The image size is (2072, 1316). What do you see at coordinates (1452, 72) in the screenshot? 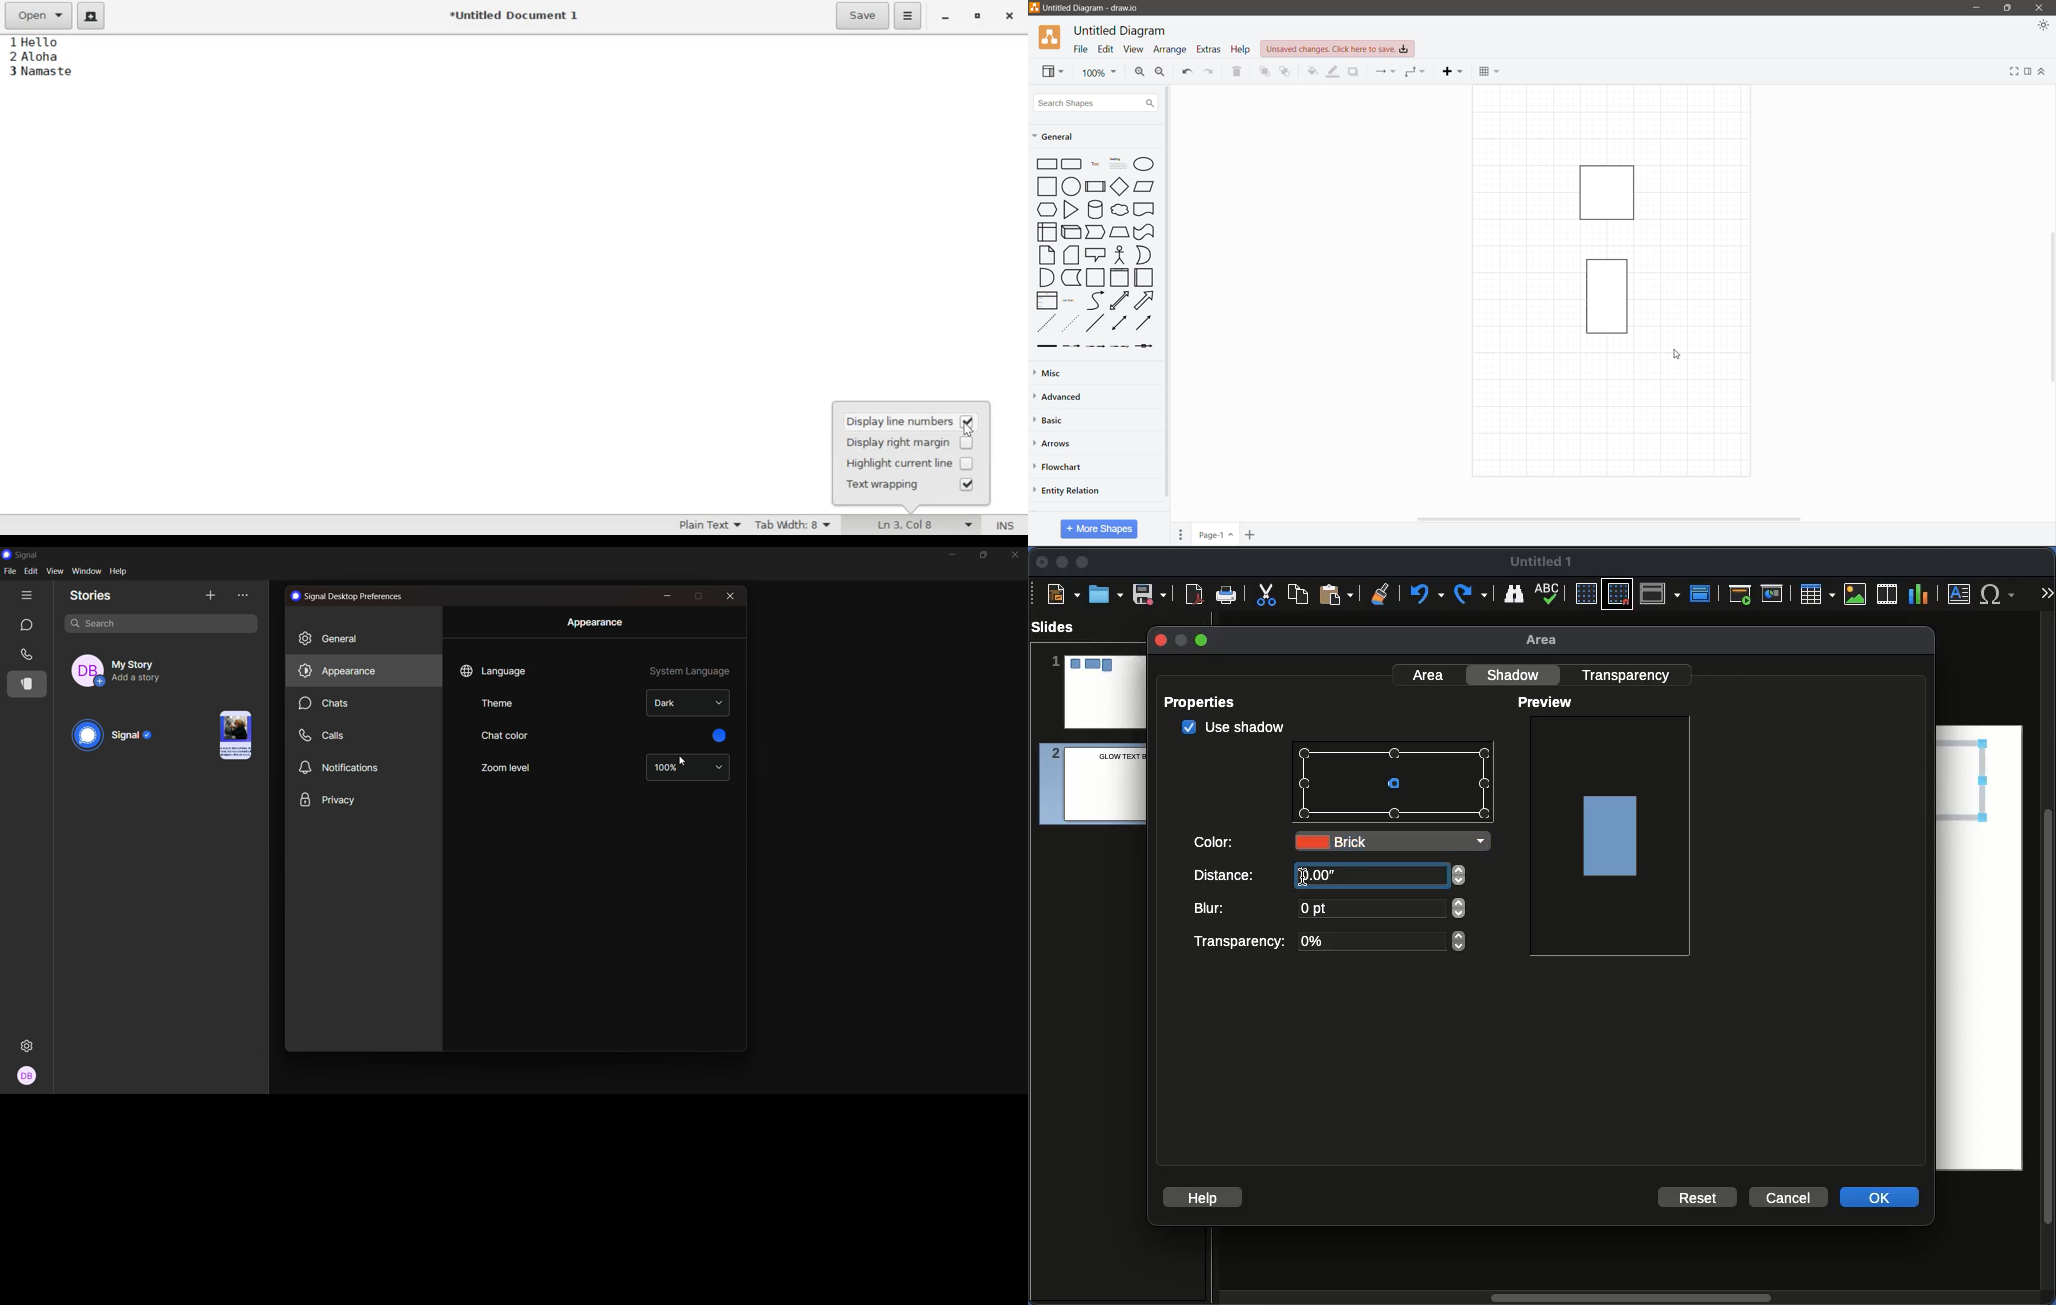
I see `Insert` at bounding box center [1452, 72].